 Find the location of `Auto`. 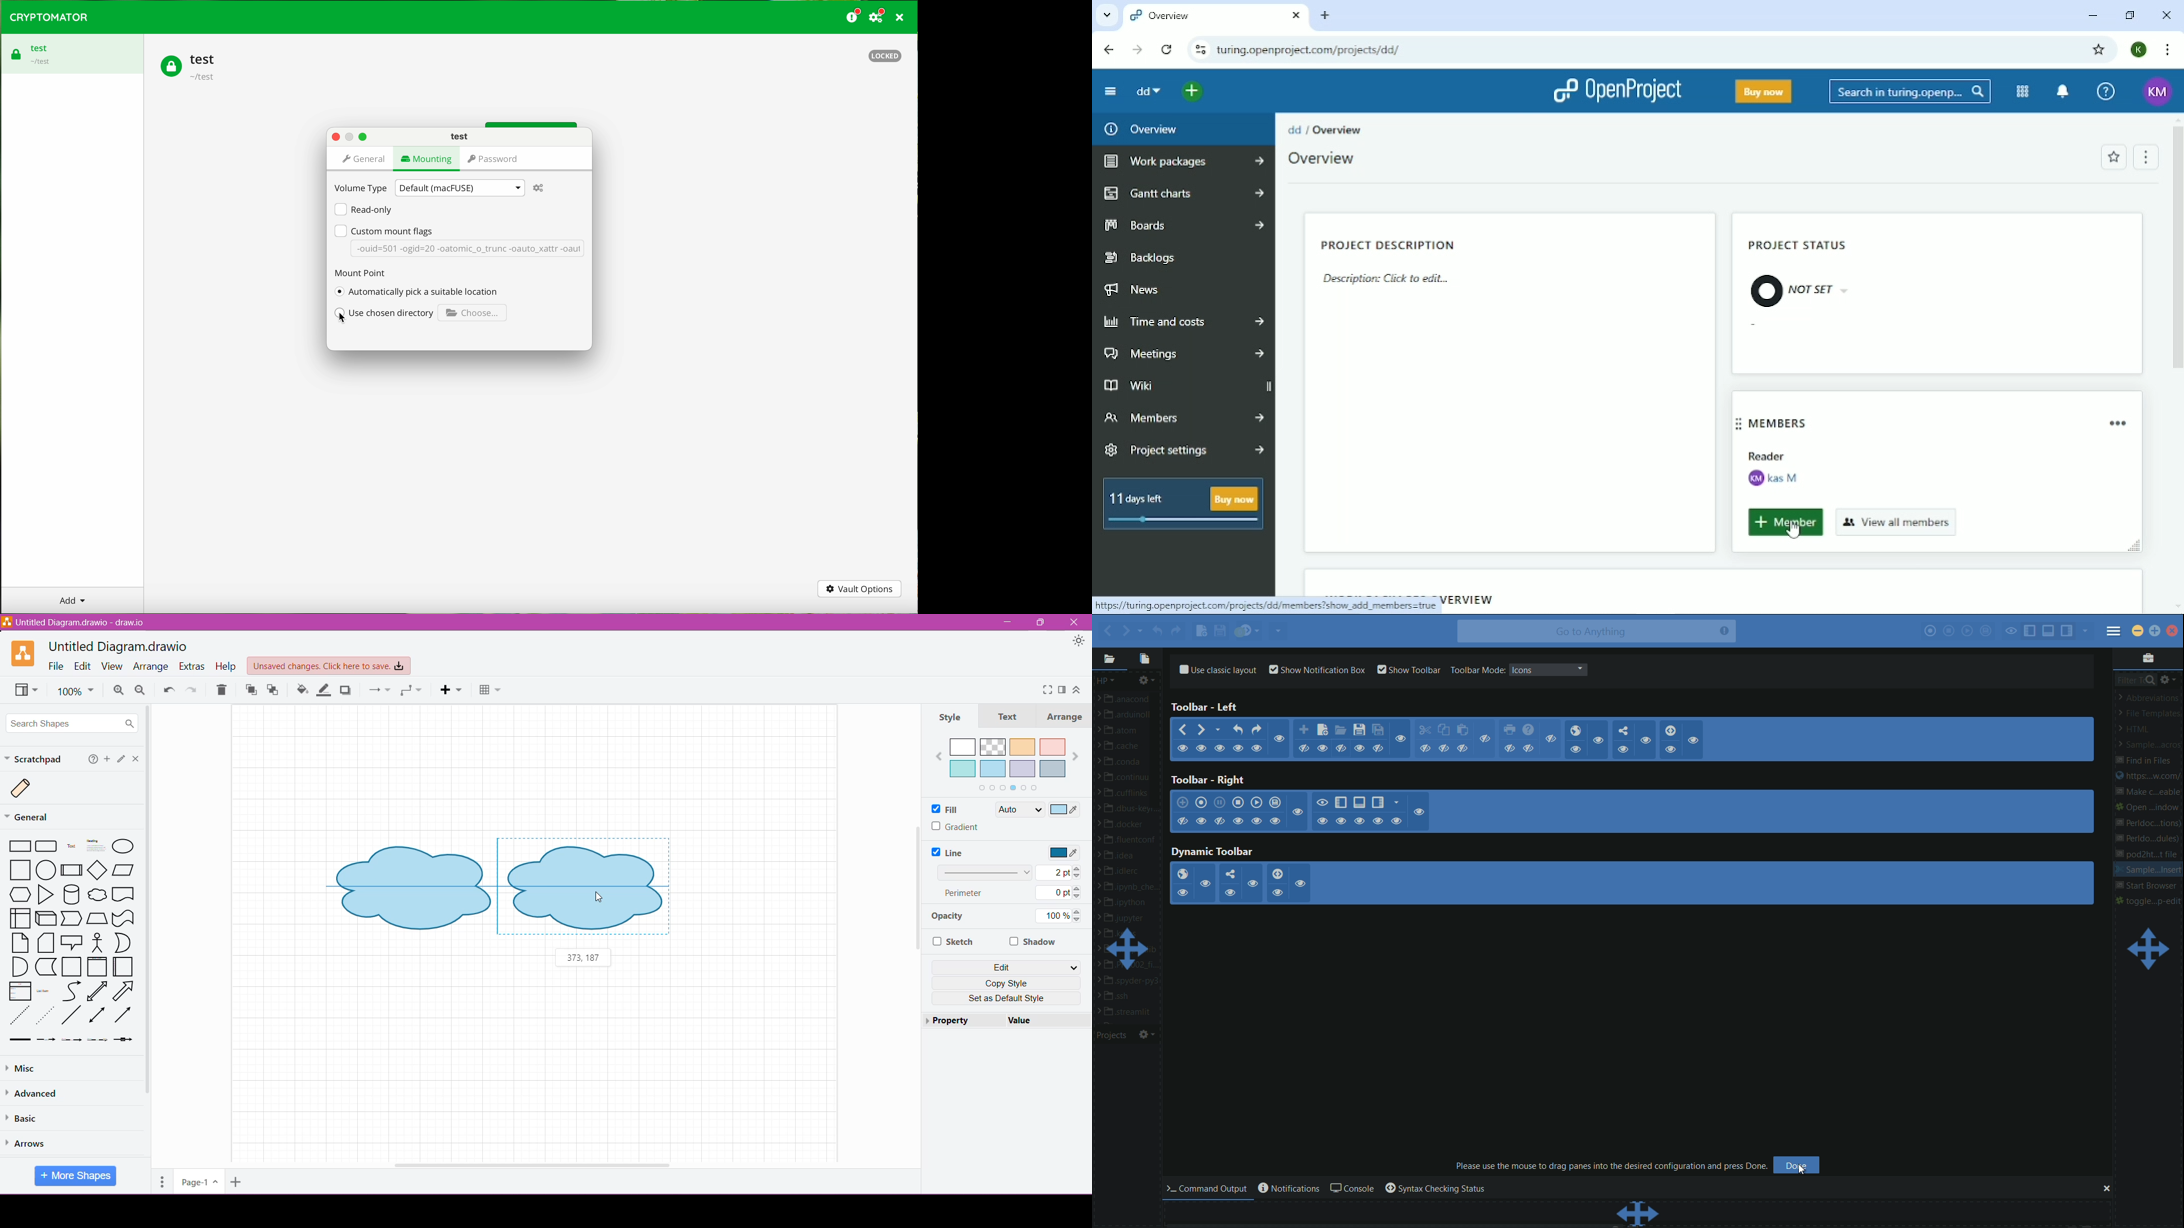

Auto is located at coordinates (1019, 810).